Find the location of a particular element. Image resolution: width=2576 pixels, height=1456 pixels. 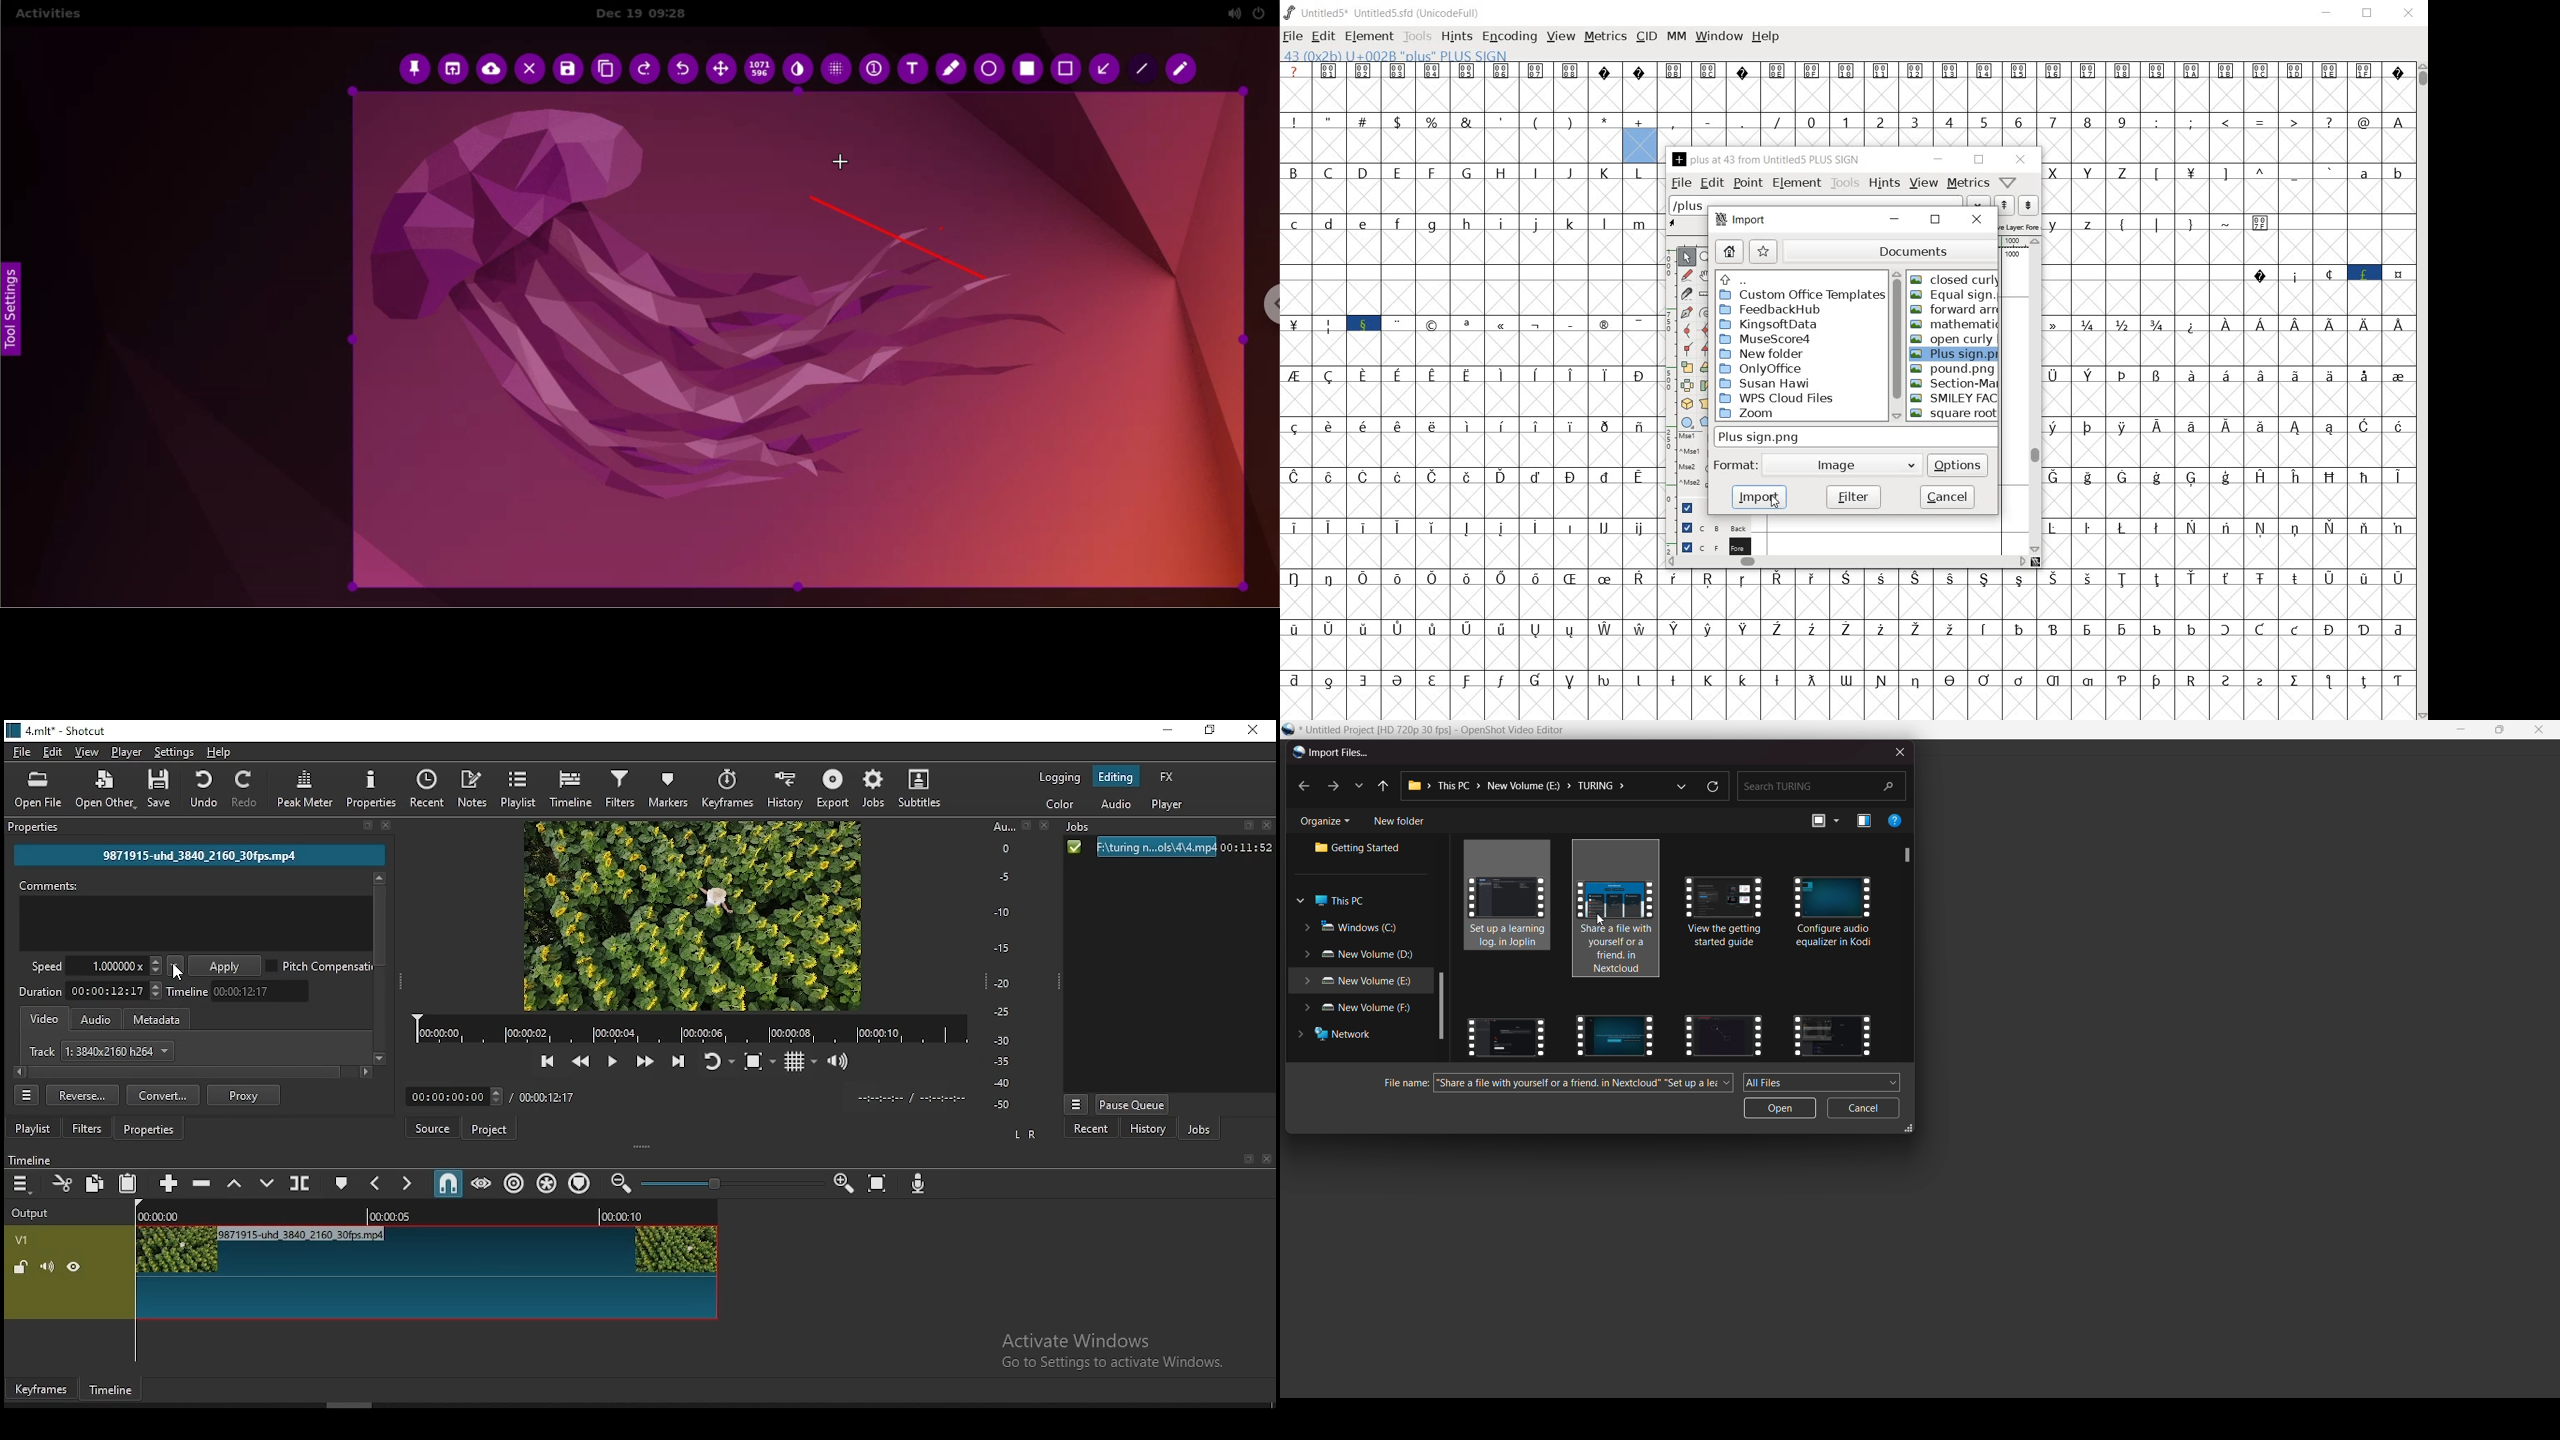

play quickly backwards is located at coordinates (580, 1062).